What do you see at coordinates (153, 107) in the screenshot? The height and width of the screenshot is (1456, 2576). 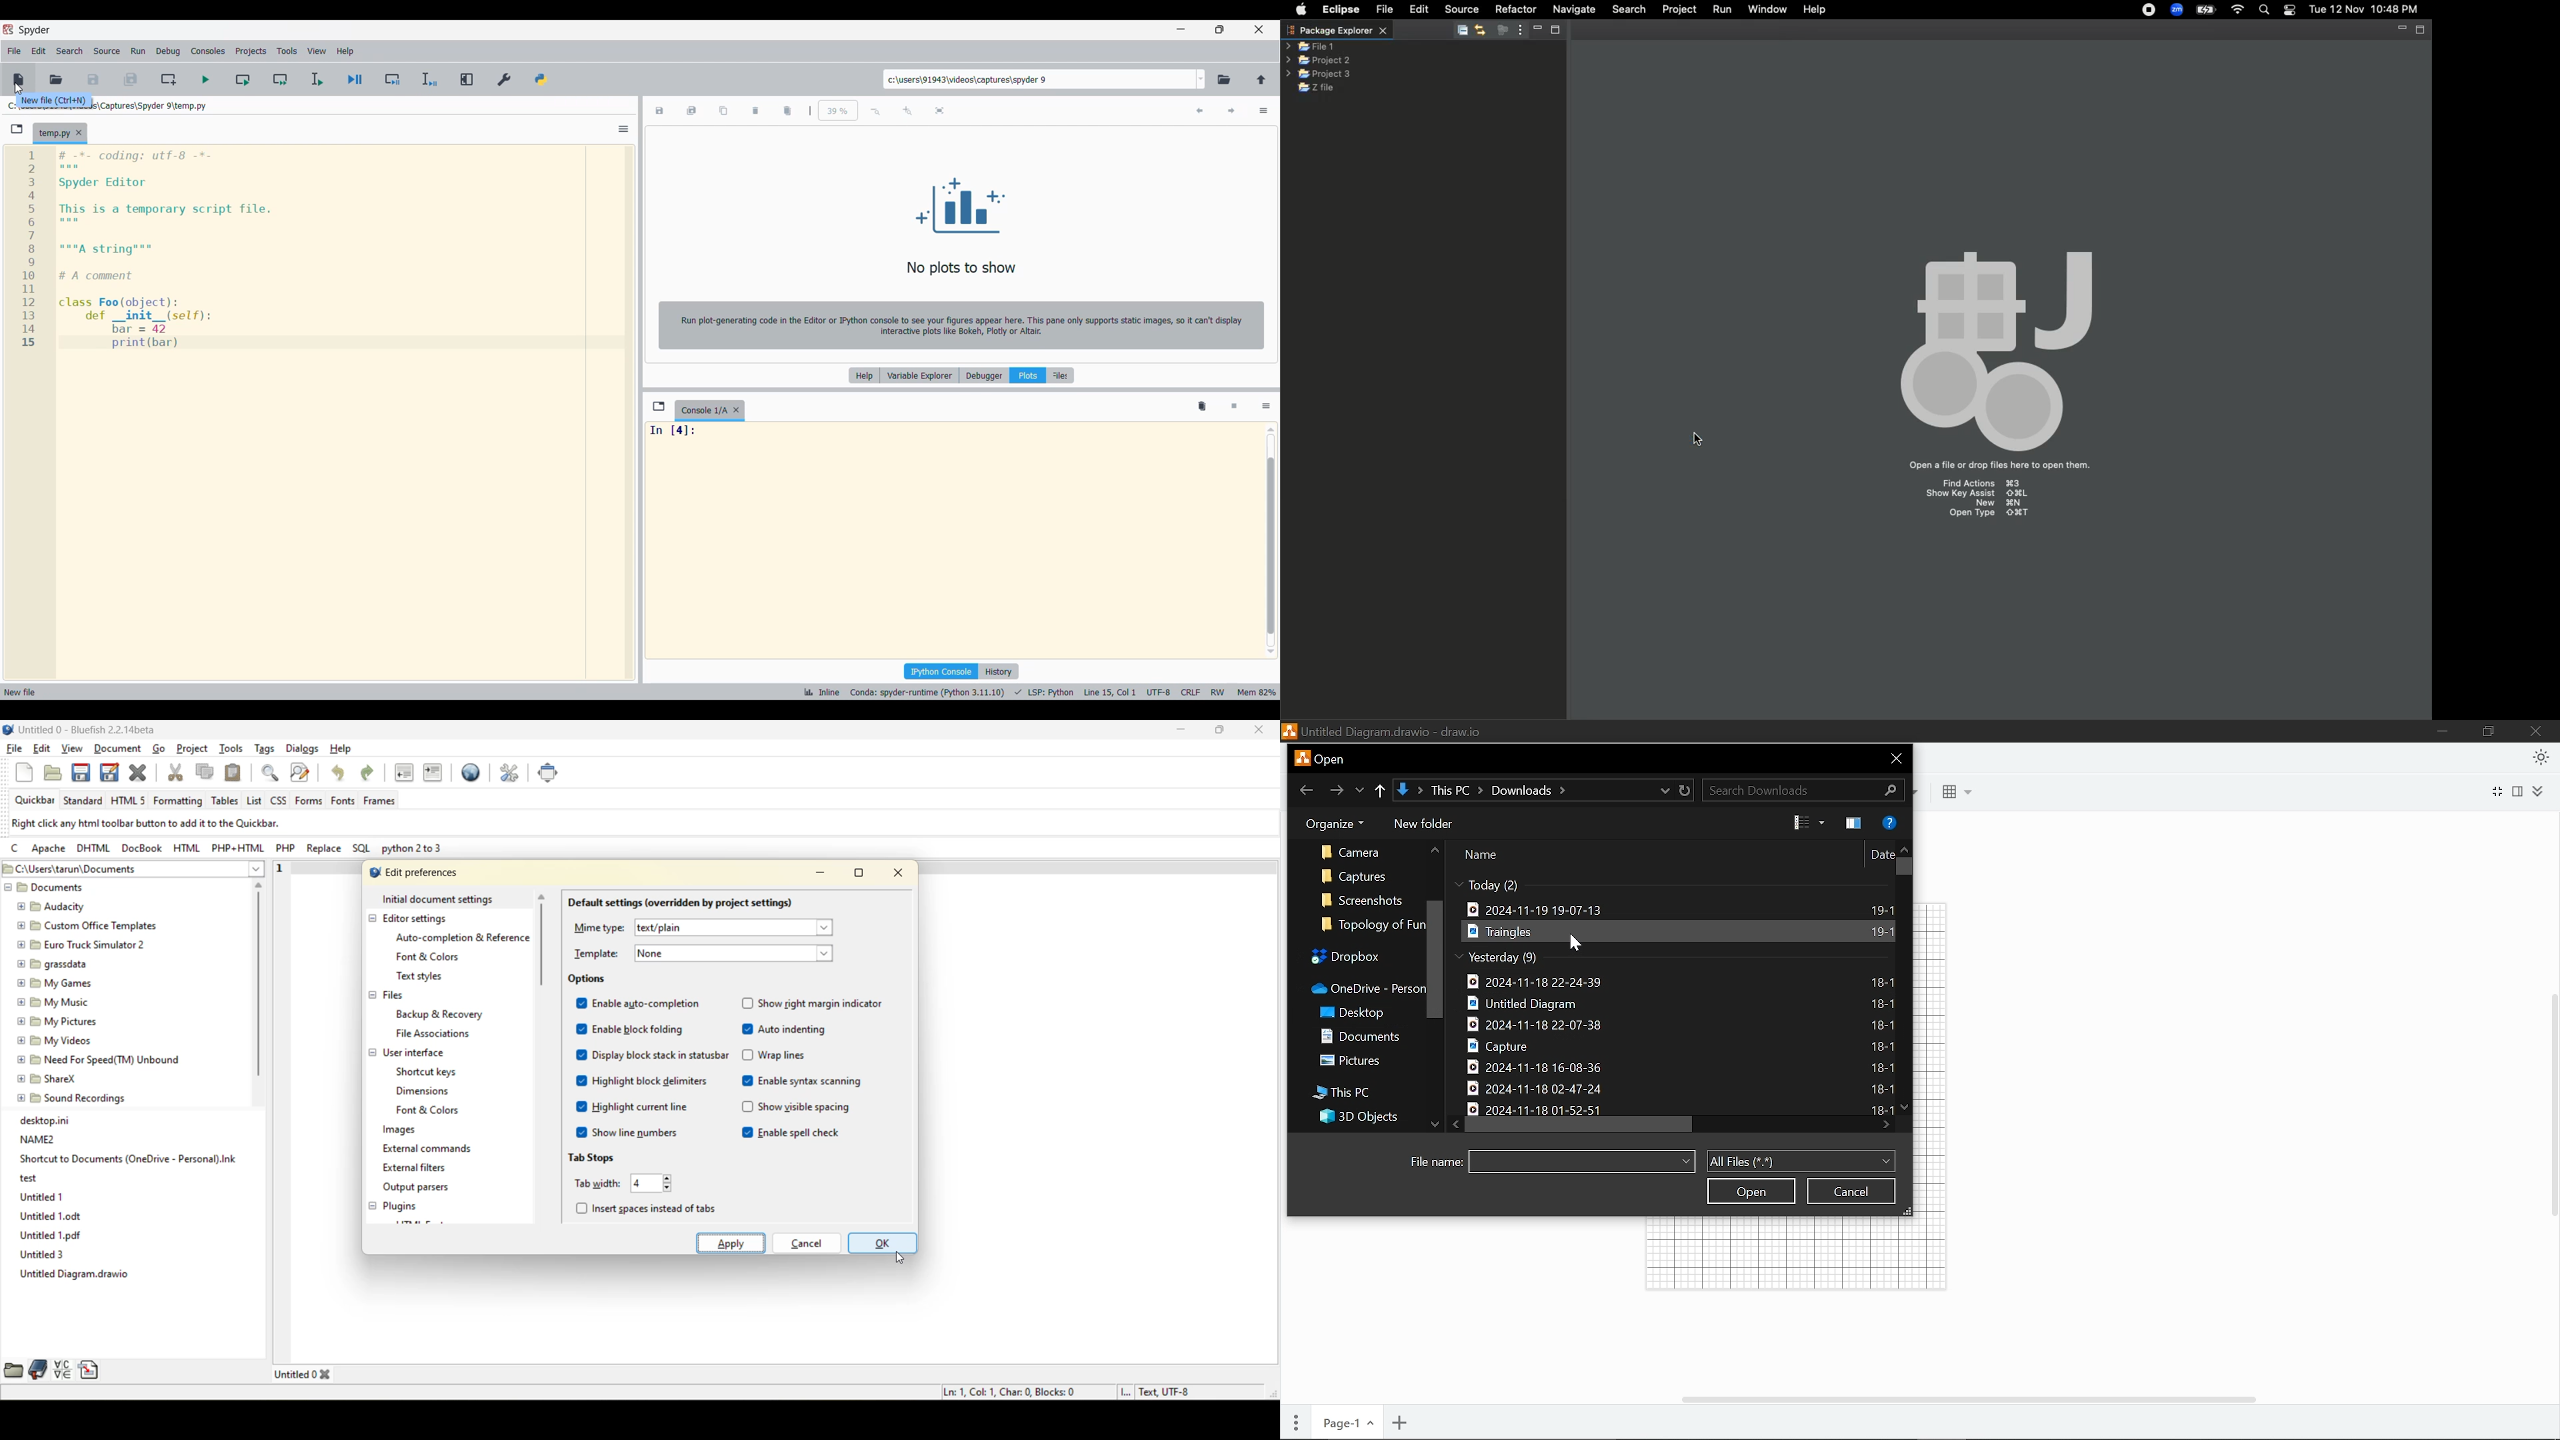 I see `File location` at bounding box center [153, 107].